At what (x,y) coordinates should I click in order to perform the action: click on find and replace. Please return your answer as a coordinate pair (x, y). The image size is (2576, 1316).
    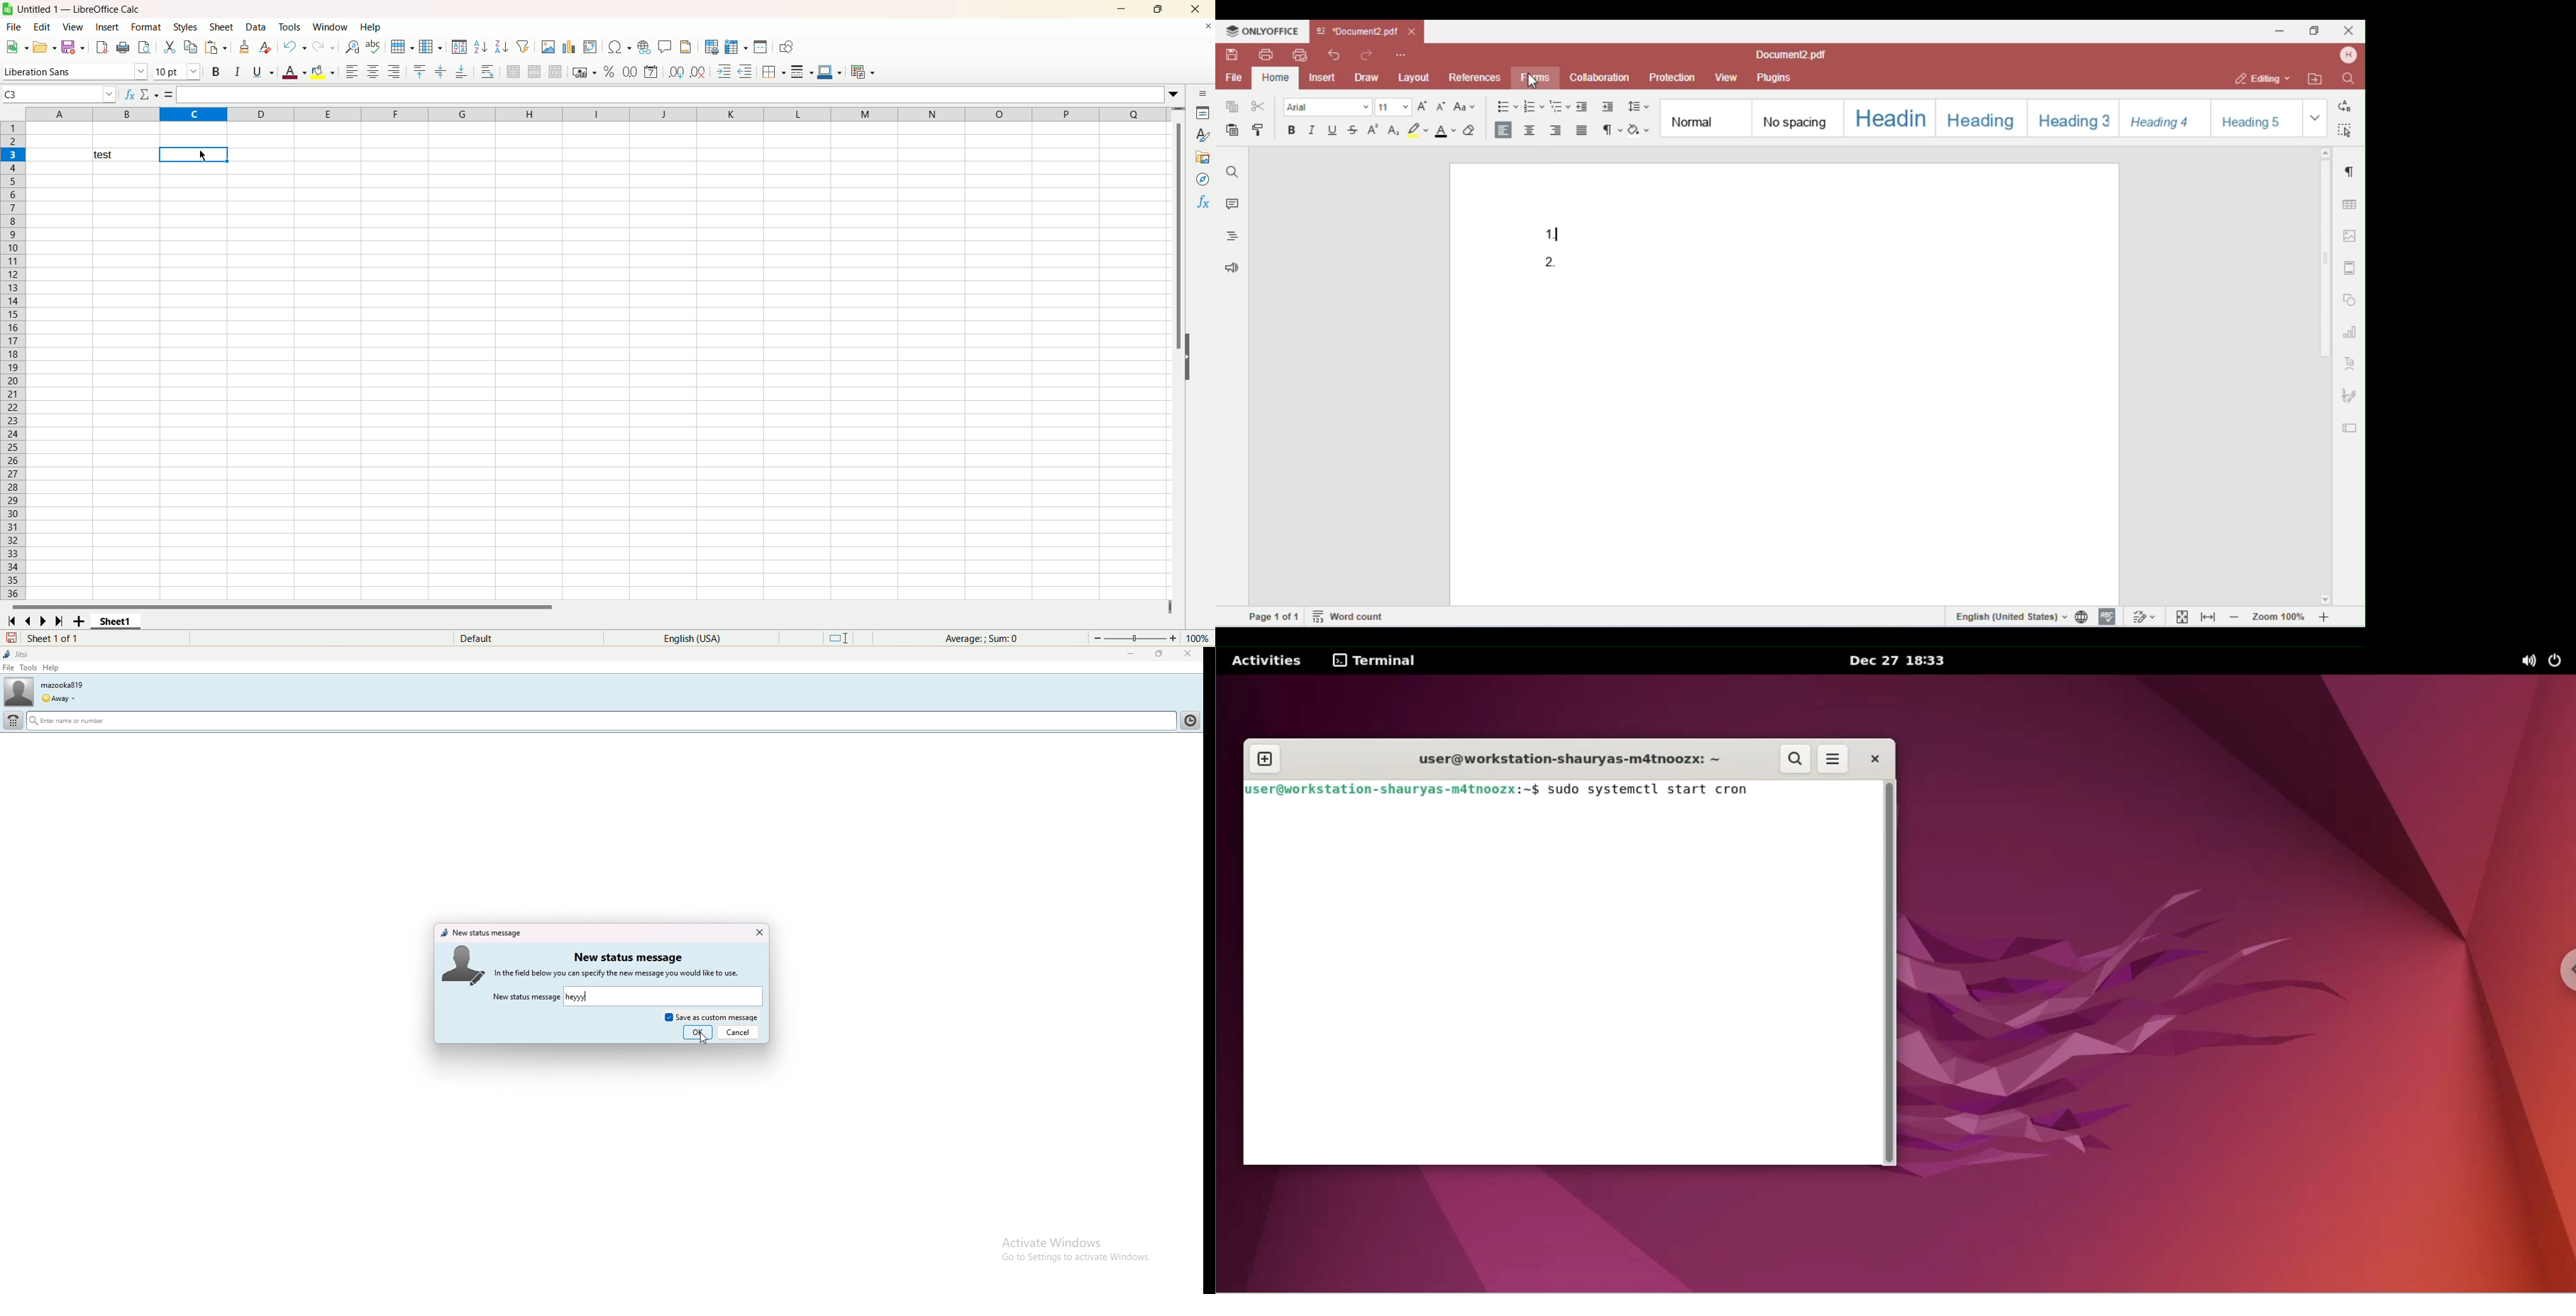
    Looking at the image, I should click on (353, 47).